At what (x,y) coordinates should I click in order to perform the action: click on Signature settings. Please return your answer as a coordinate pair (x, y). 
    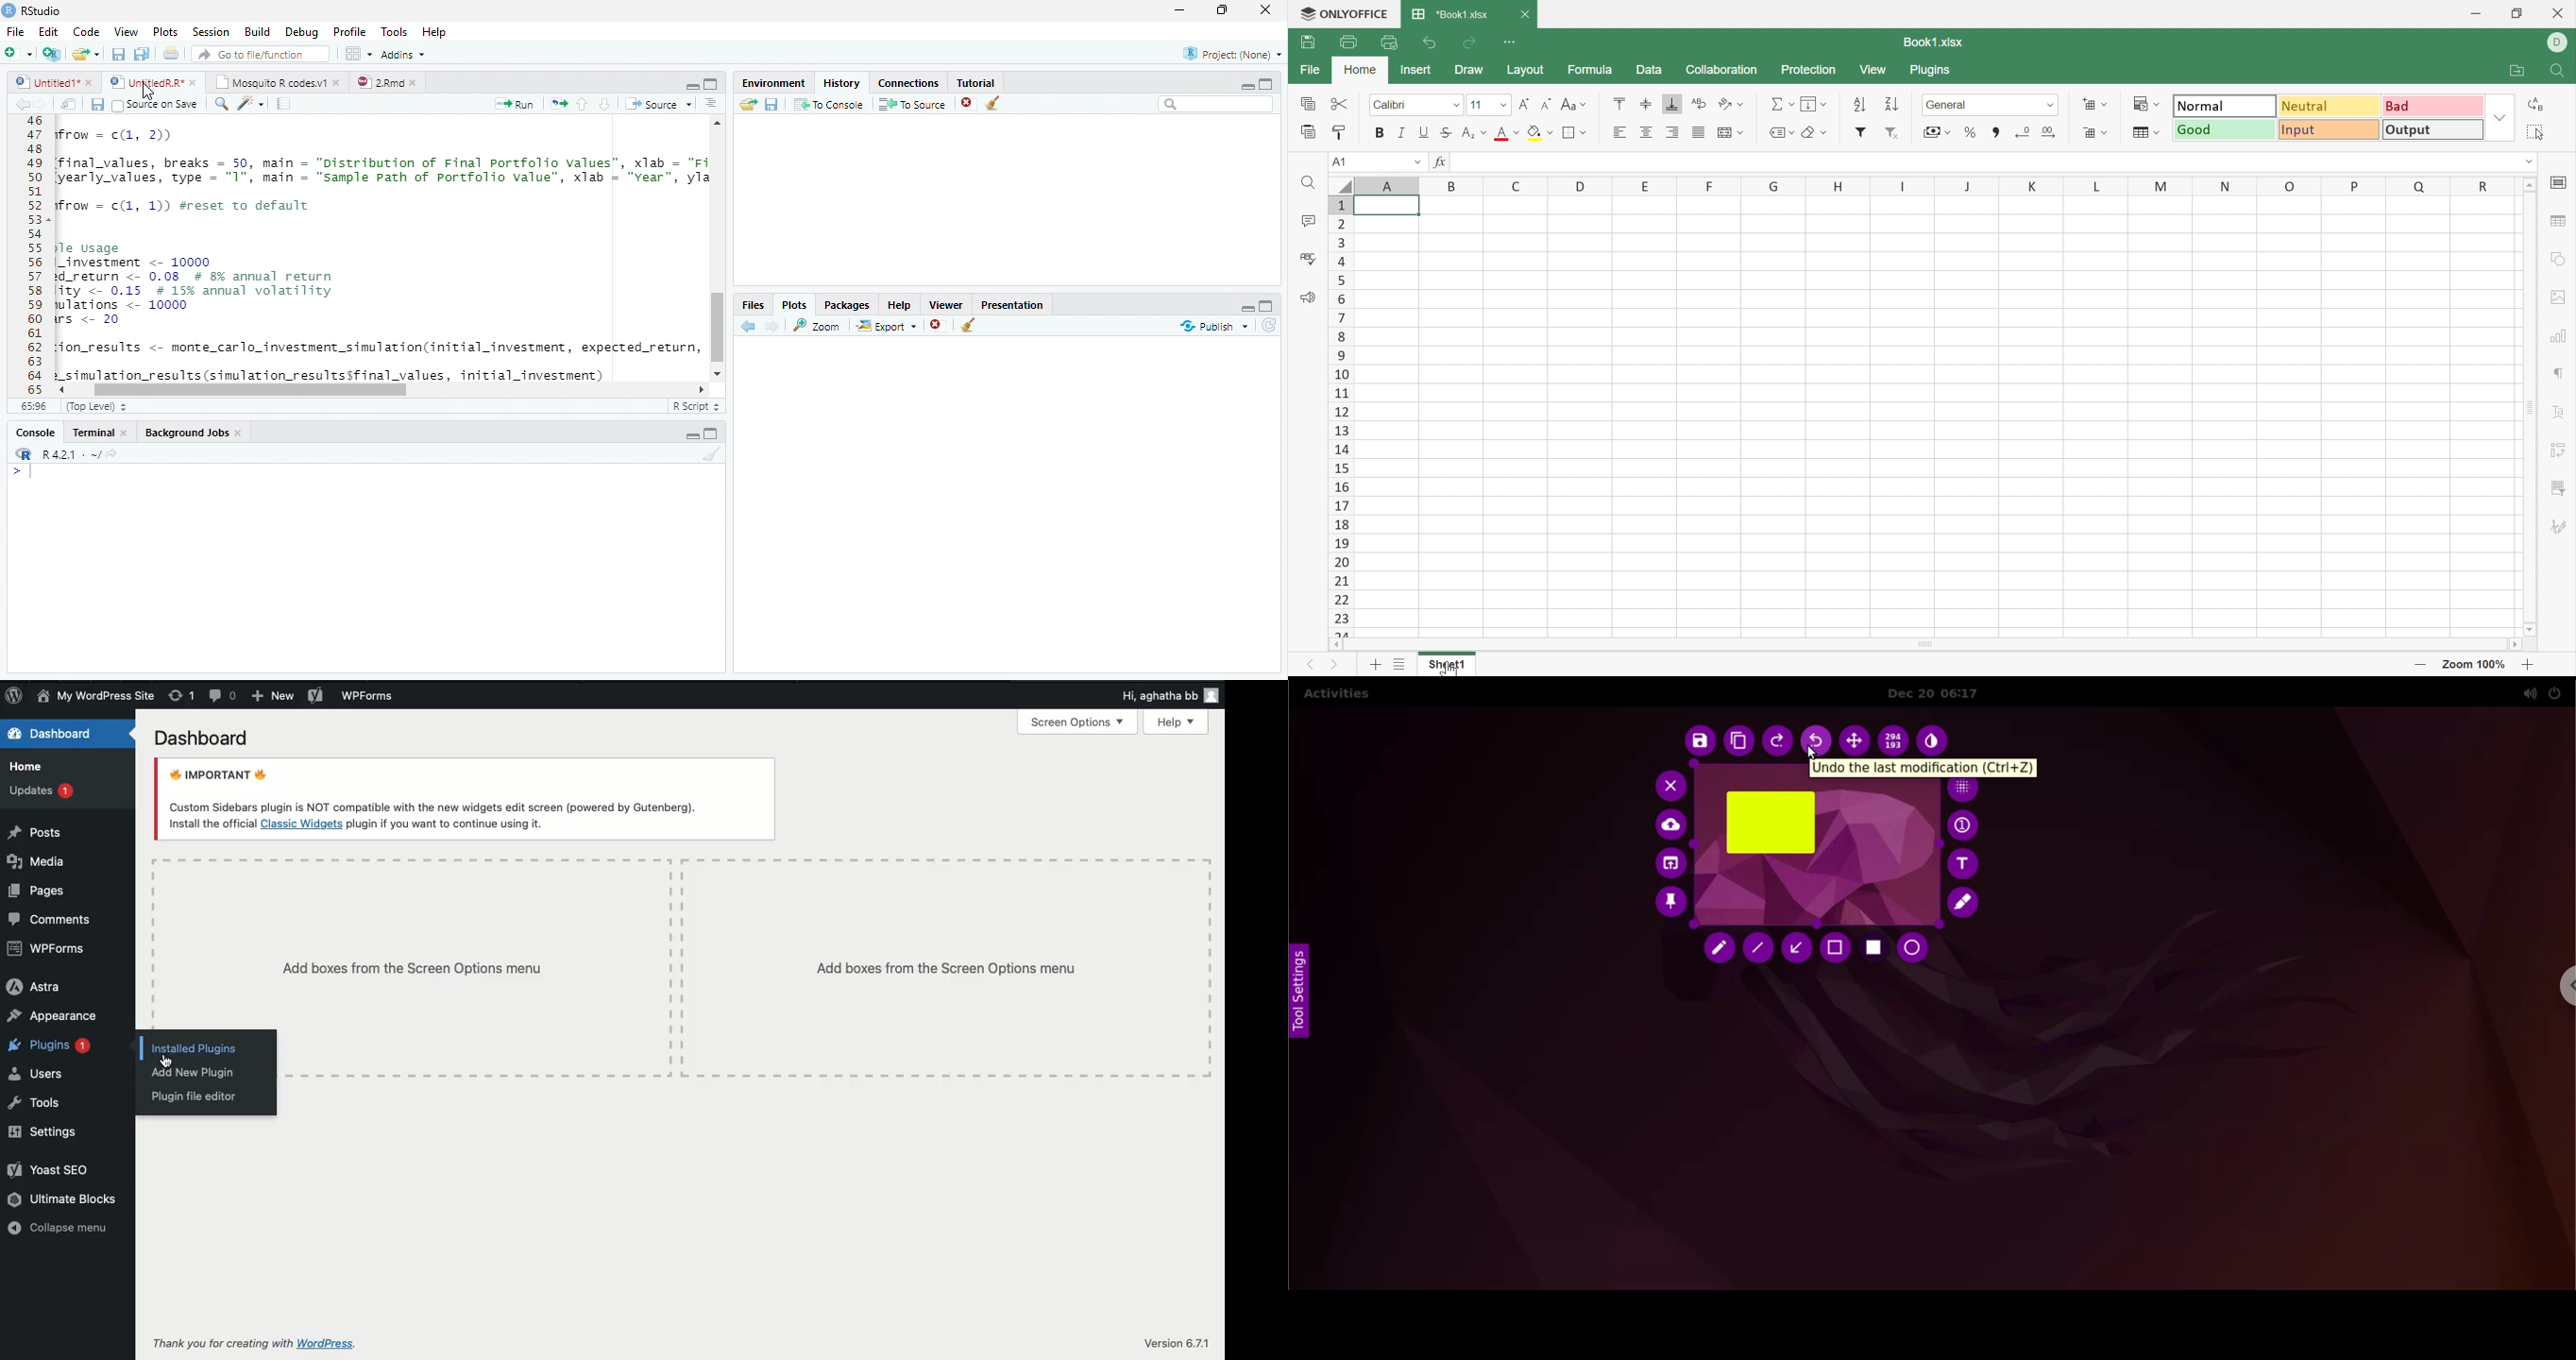
    Looking at the image, I should click on (2560, 528).